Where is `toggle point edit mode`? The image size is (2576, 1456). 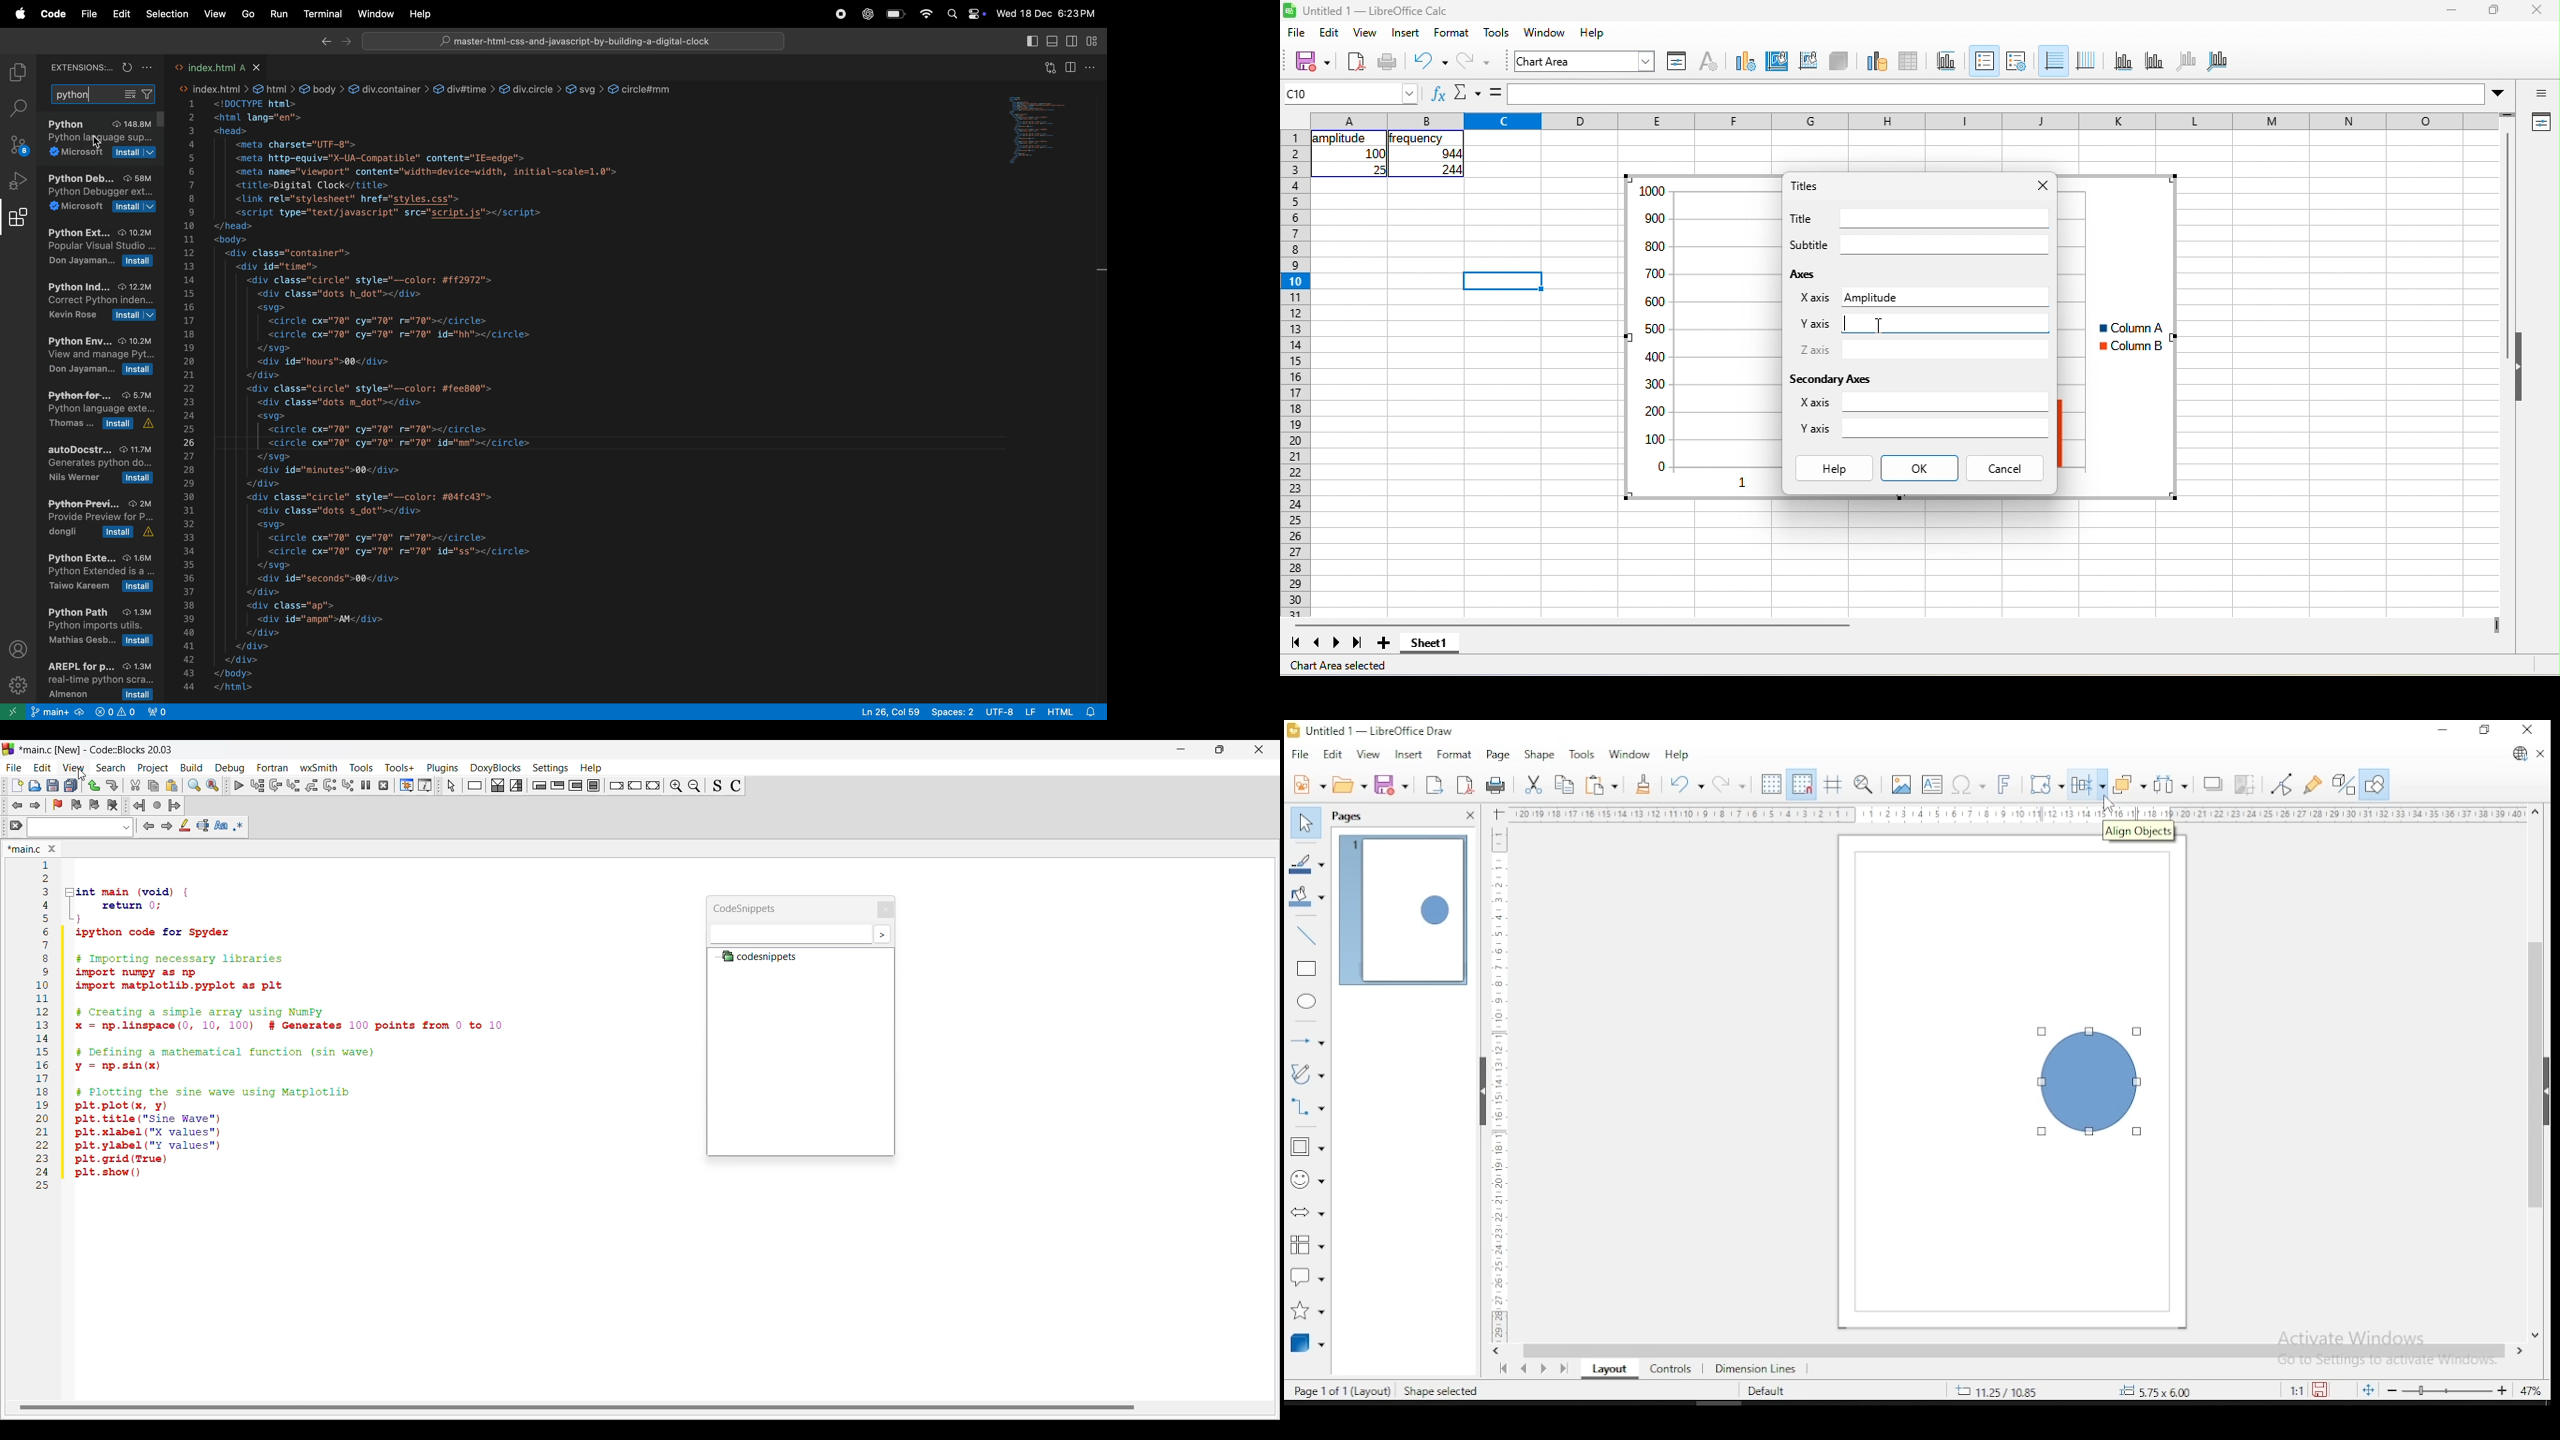 toggle point edit mode is located at coordinates (2280, 784).